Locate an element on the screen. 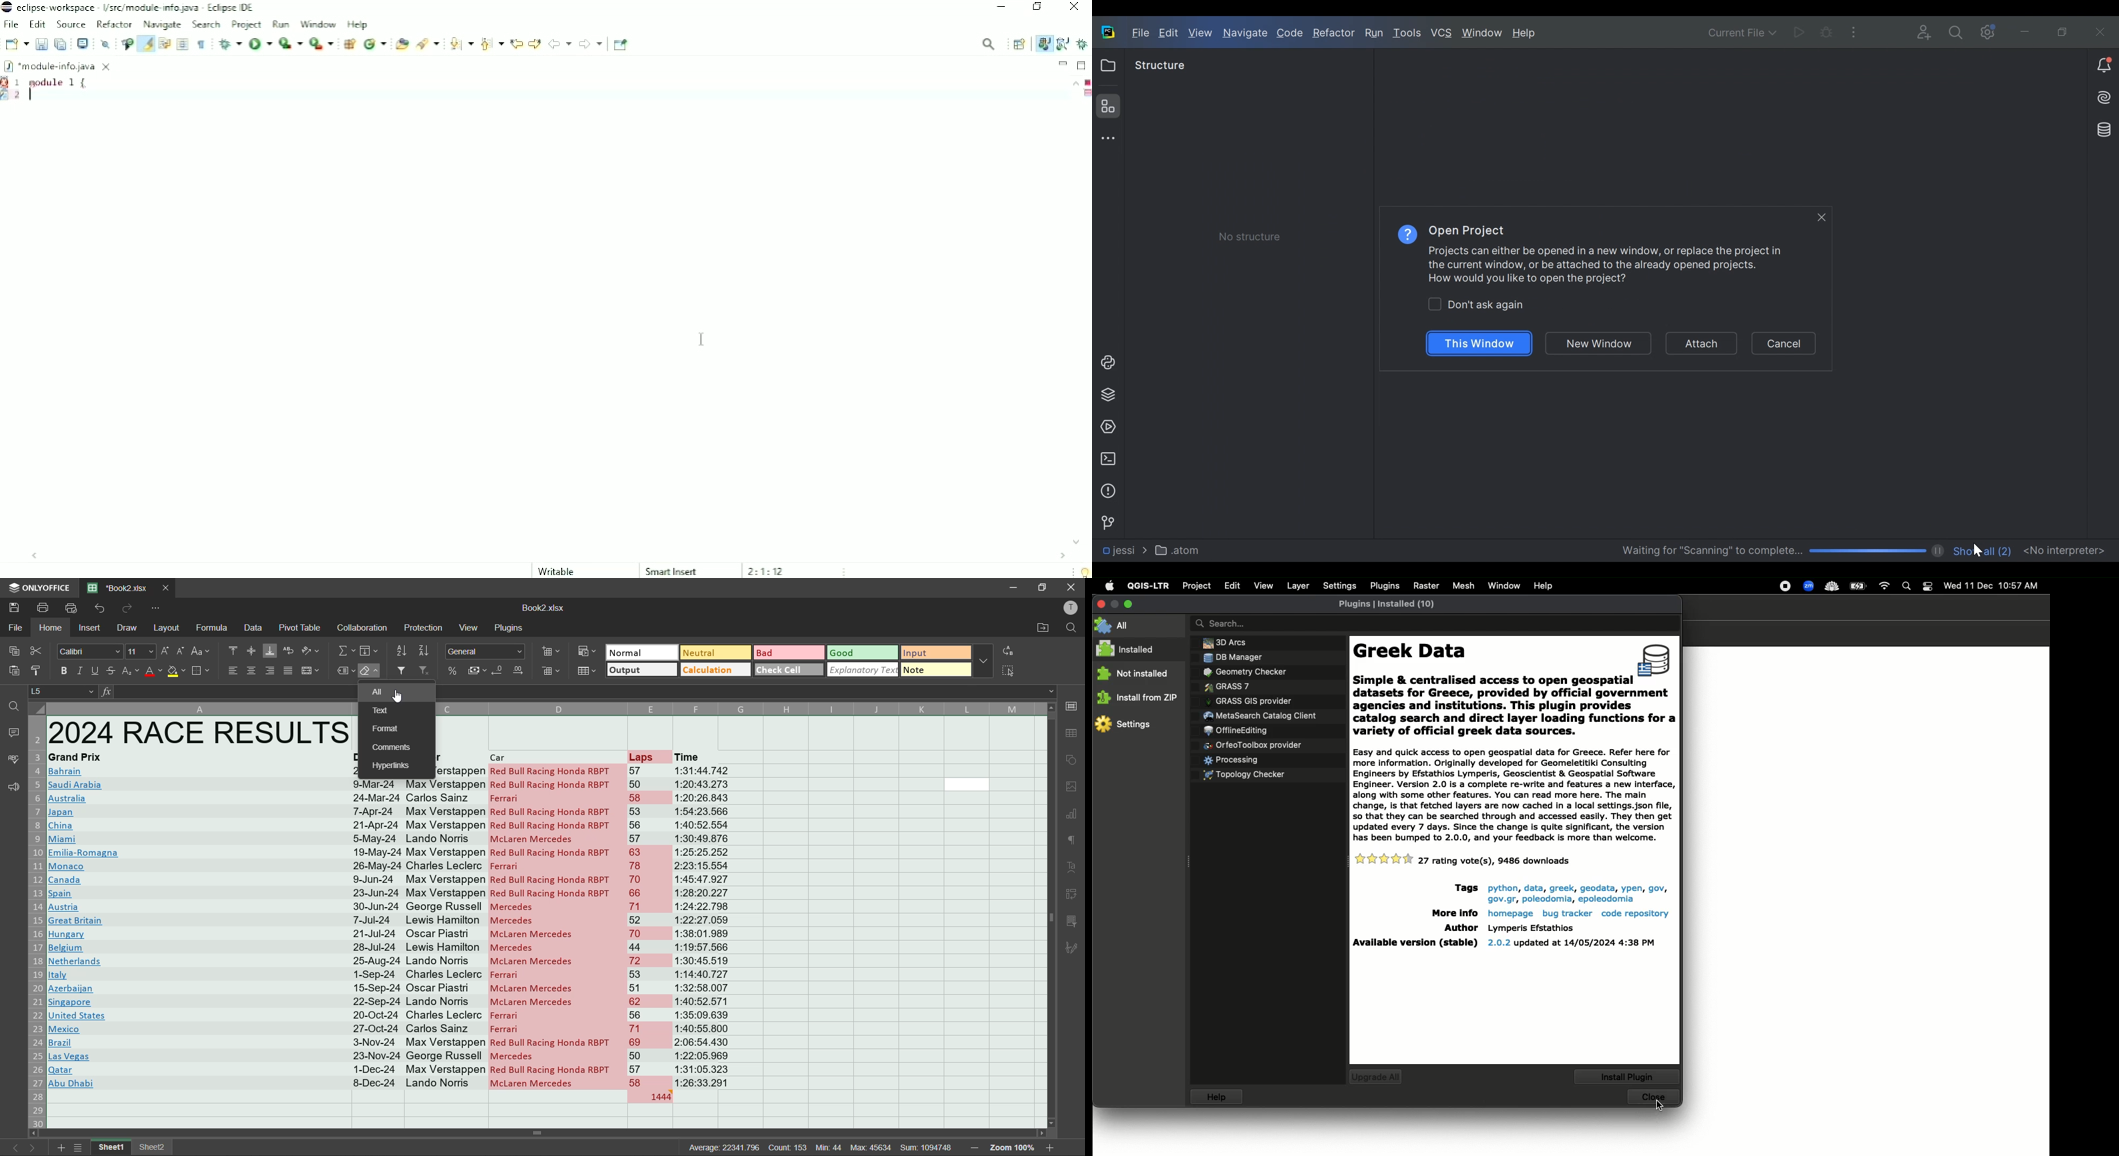  Installed is located at coordinates (1131, 649).